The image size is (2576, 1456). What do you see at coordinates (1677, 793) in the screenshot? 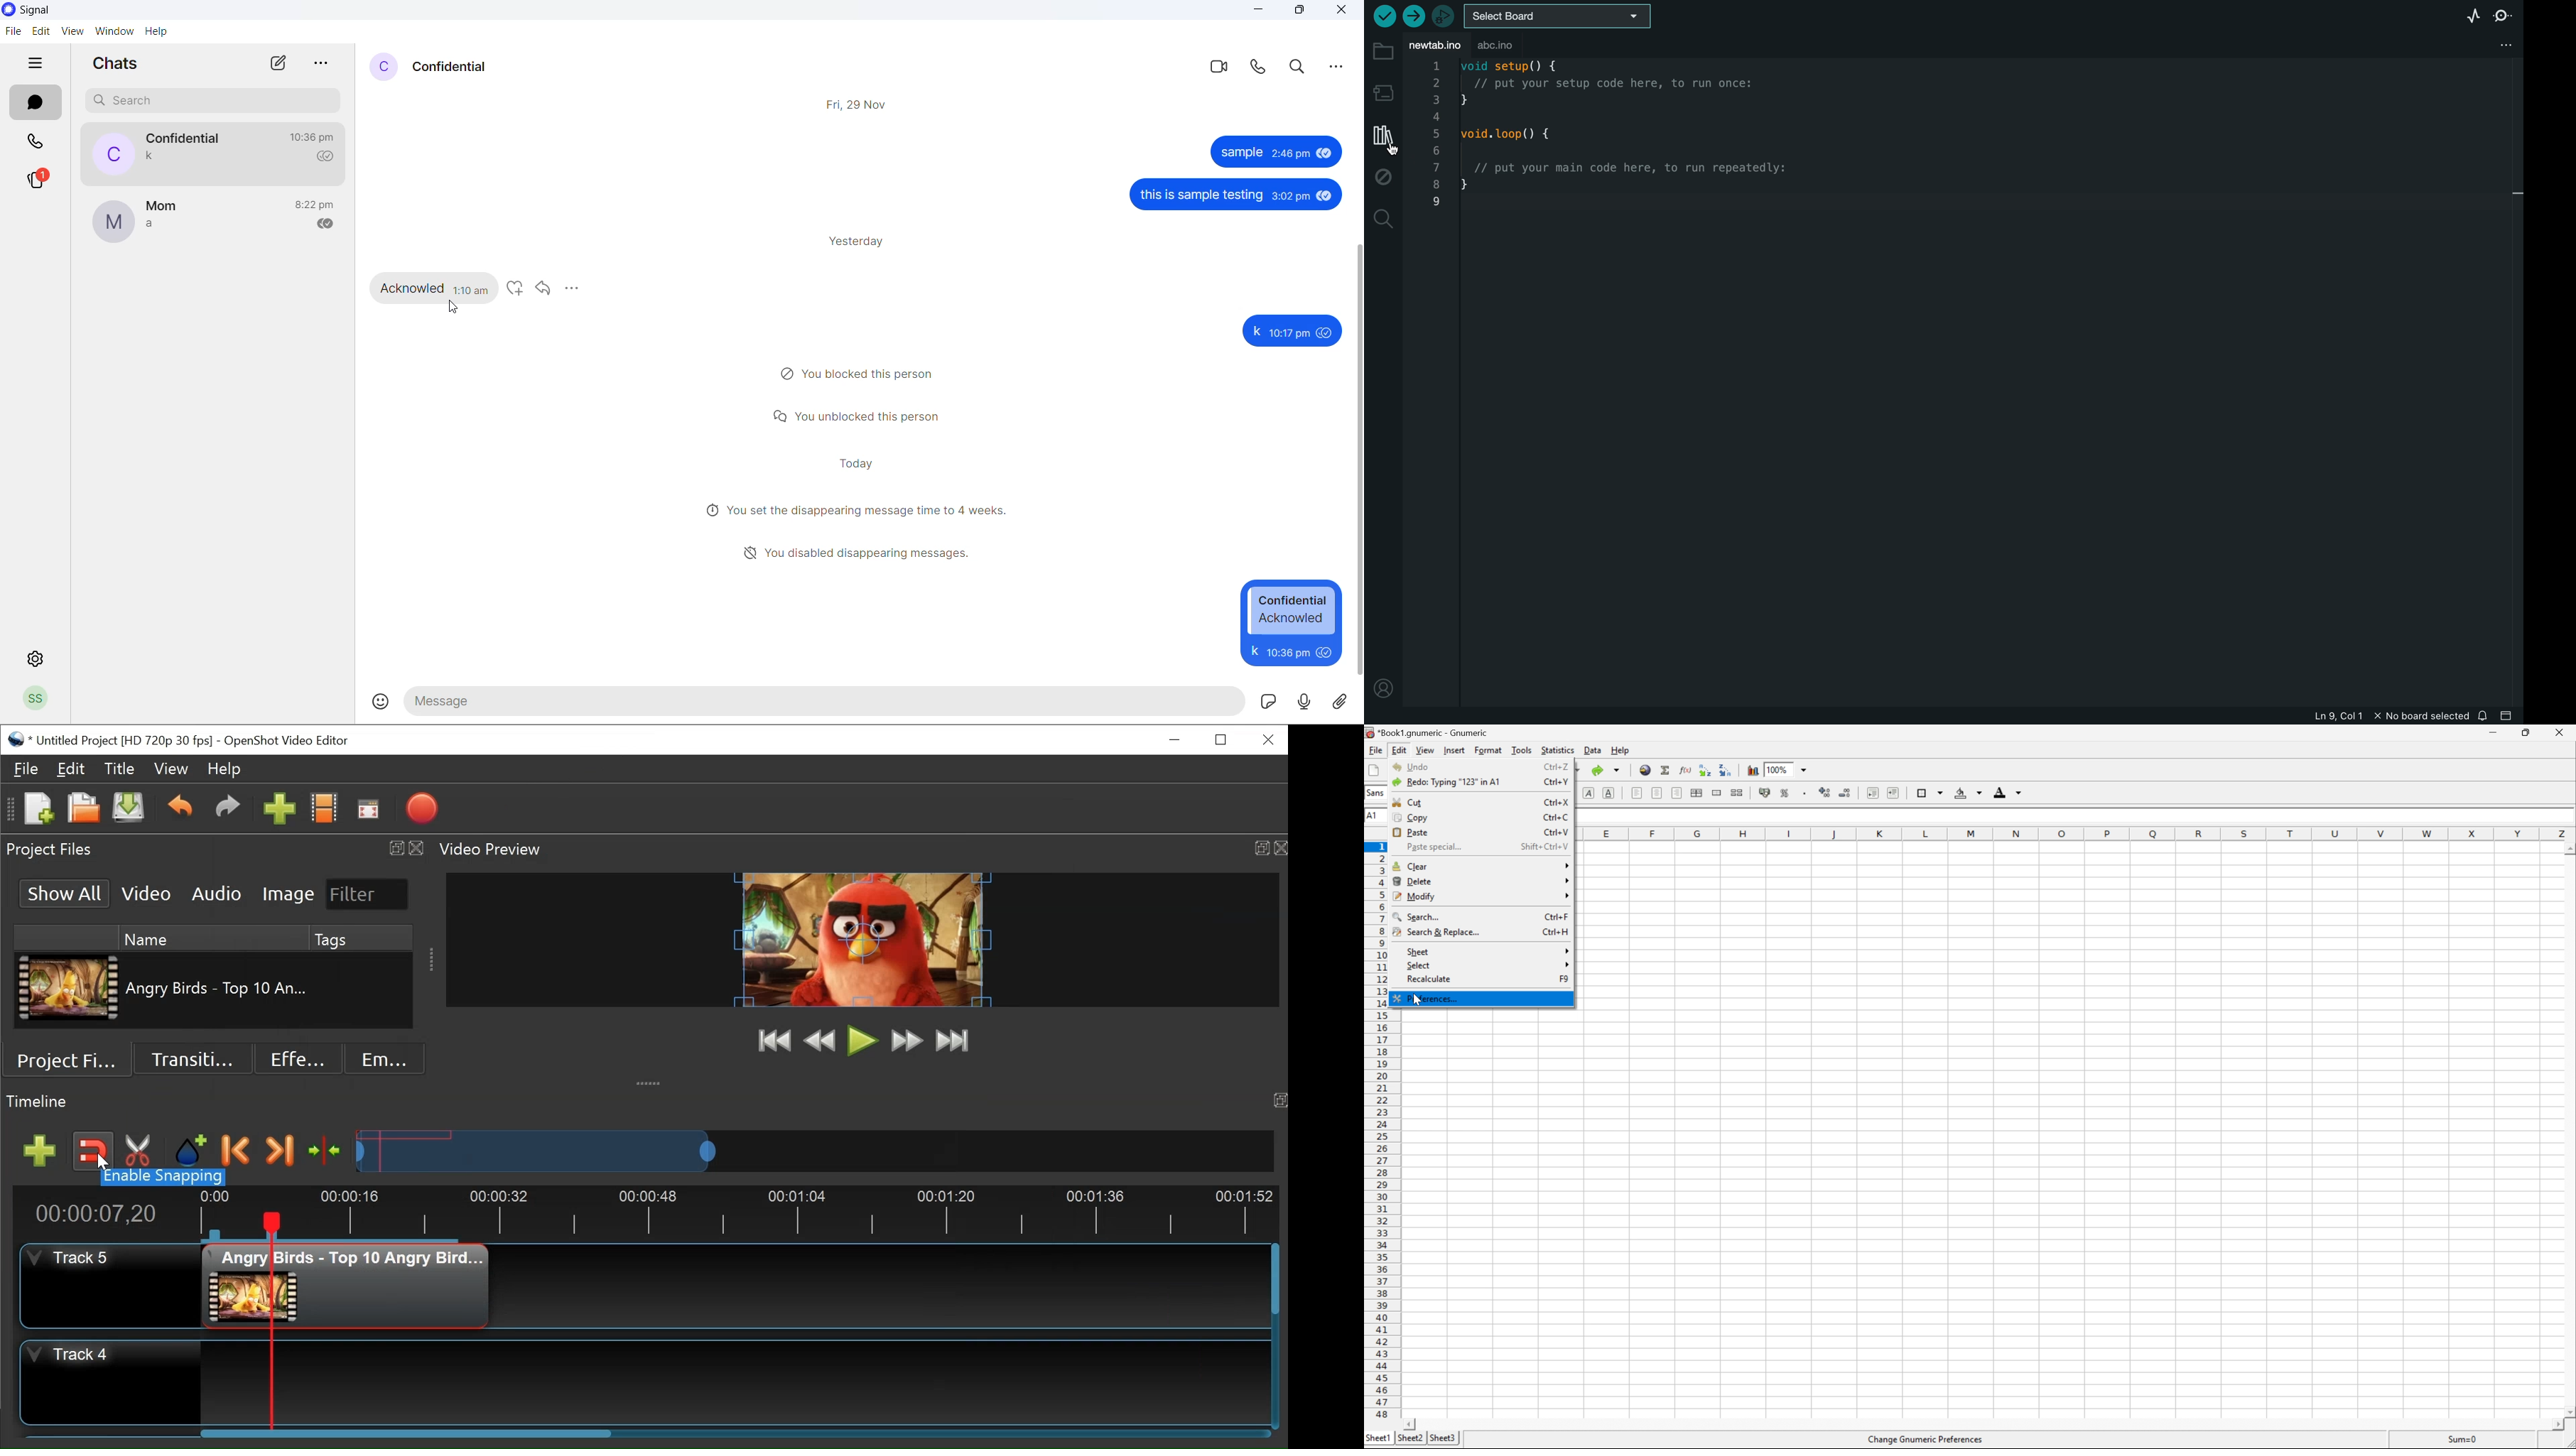
I see `Align right` at bounding box center [1677, 793].